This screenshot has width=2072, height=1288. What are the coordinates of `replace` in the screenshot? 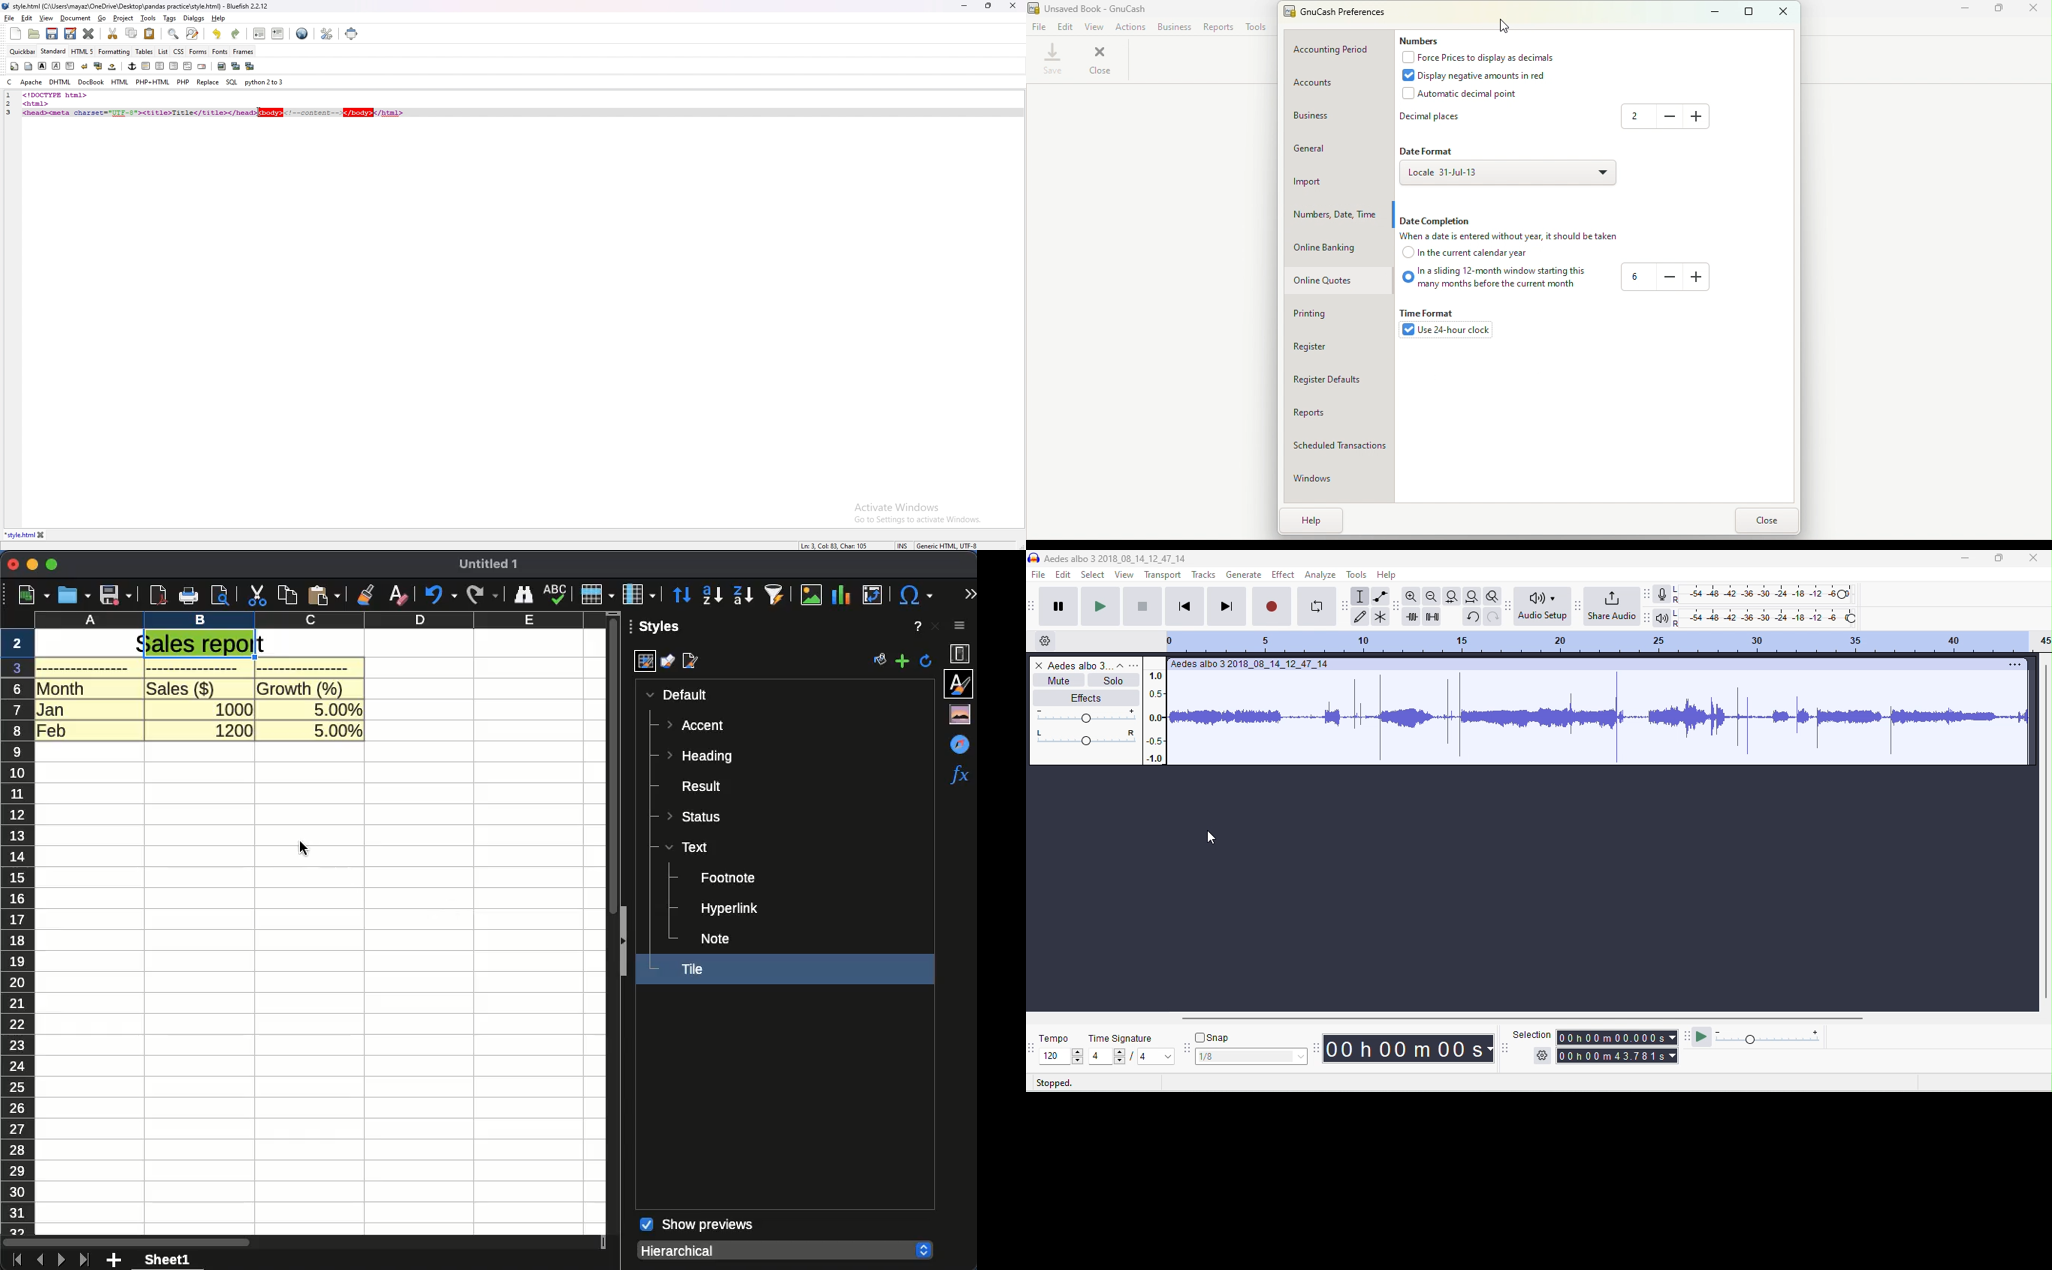 It's located at (208, 82).